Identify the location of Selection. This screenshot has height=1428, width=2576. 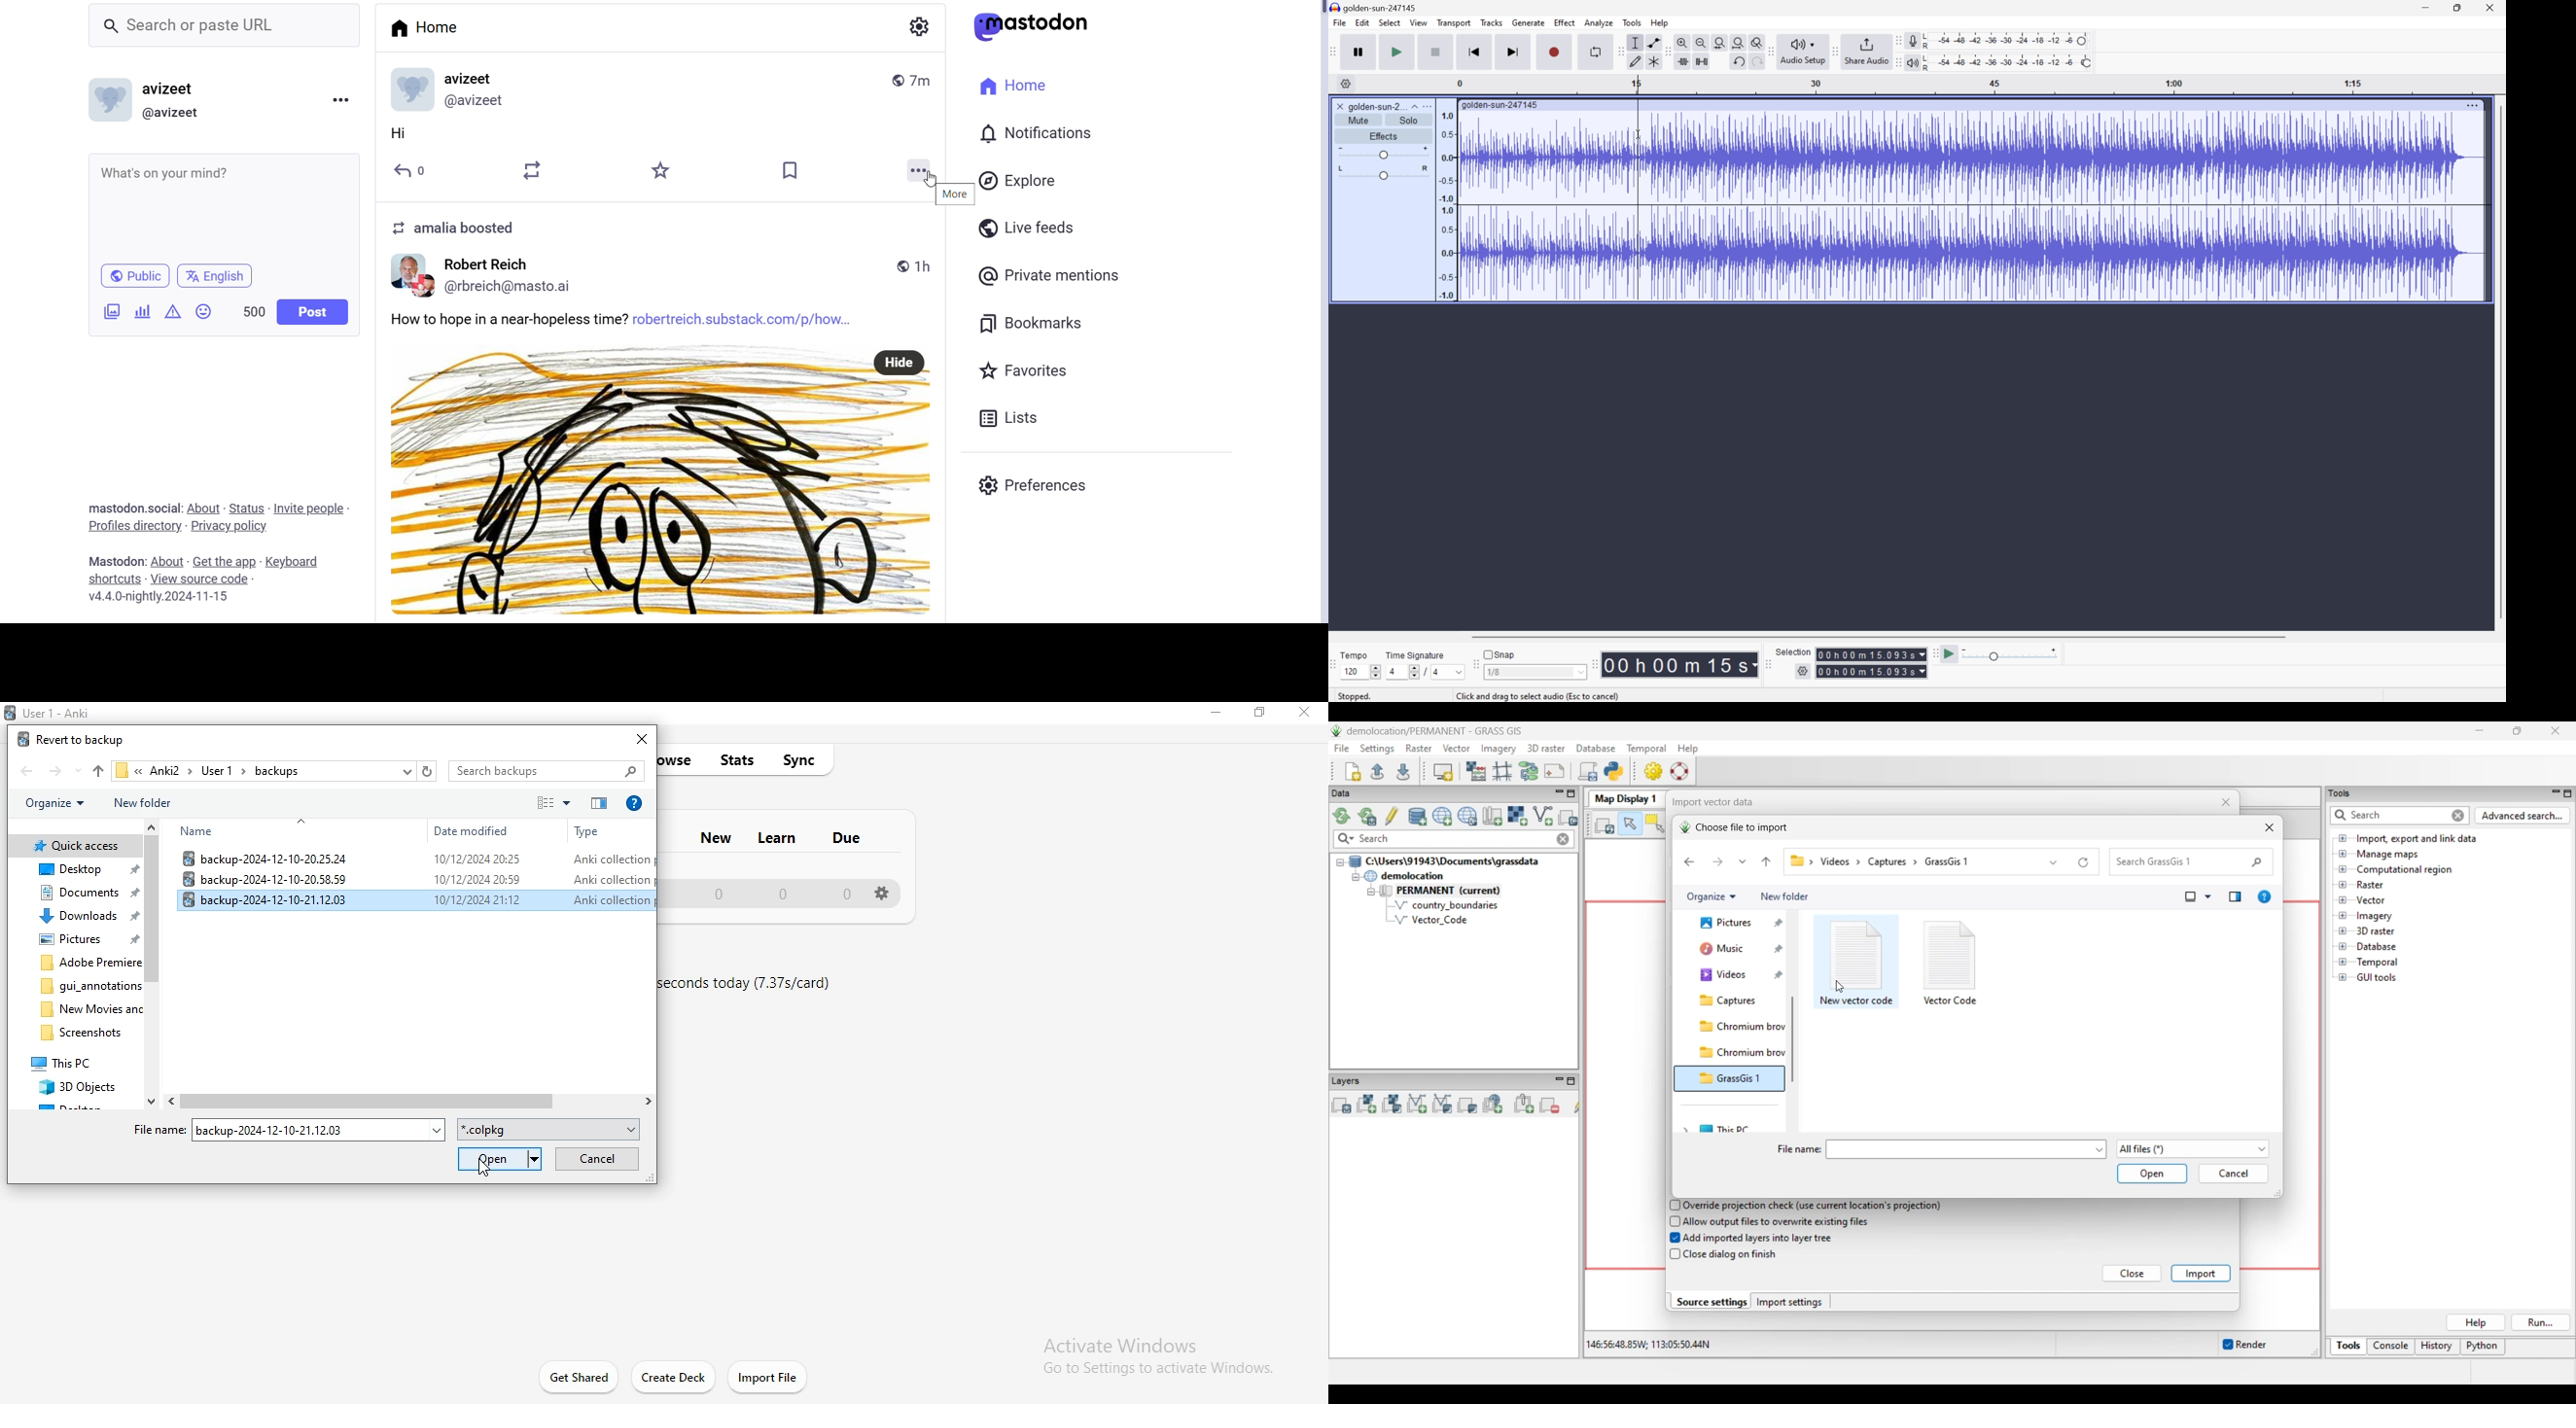
(1794, 651).